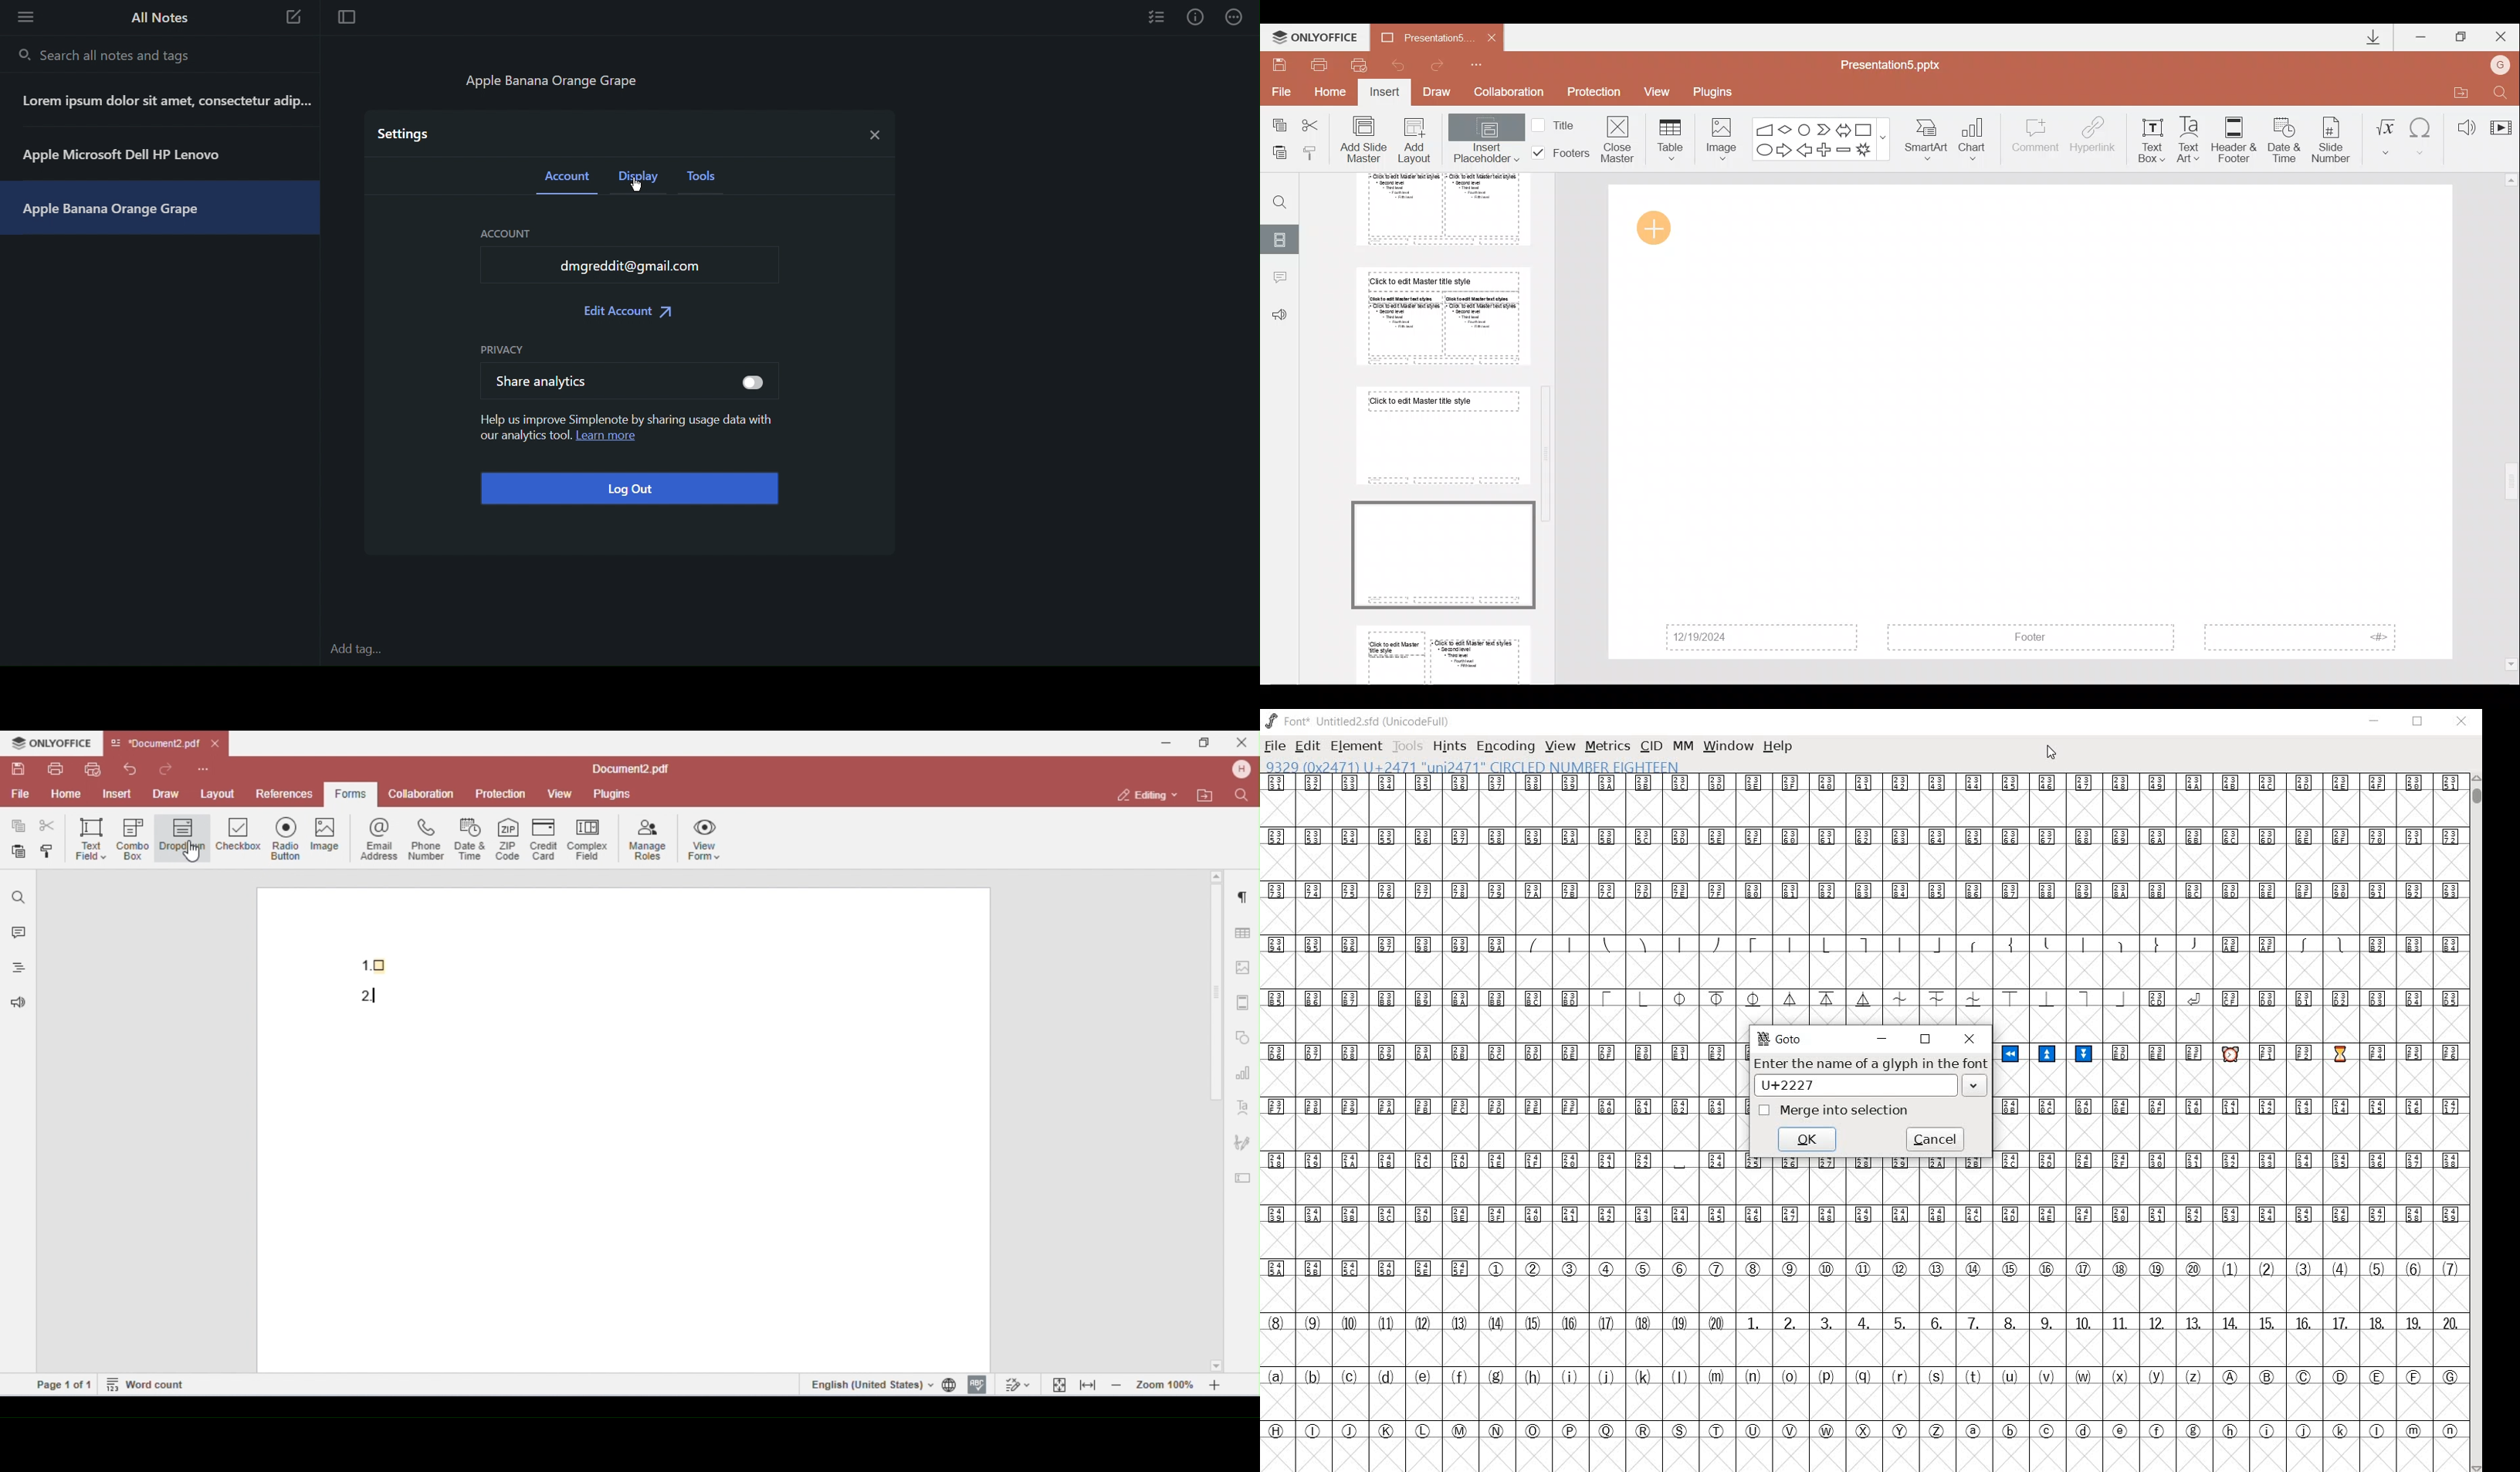 This screenshot has height=1484, width=2520. What do you see at coordinates (164, 101) in the screenshot?
I see `Lorem ipsum dolor sit amet, consectetur adip...` at bounding box center [164, 101].